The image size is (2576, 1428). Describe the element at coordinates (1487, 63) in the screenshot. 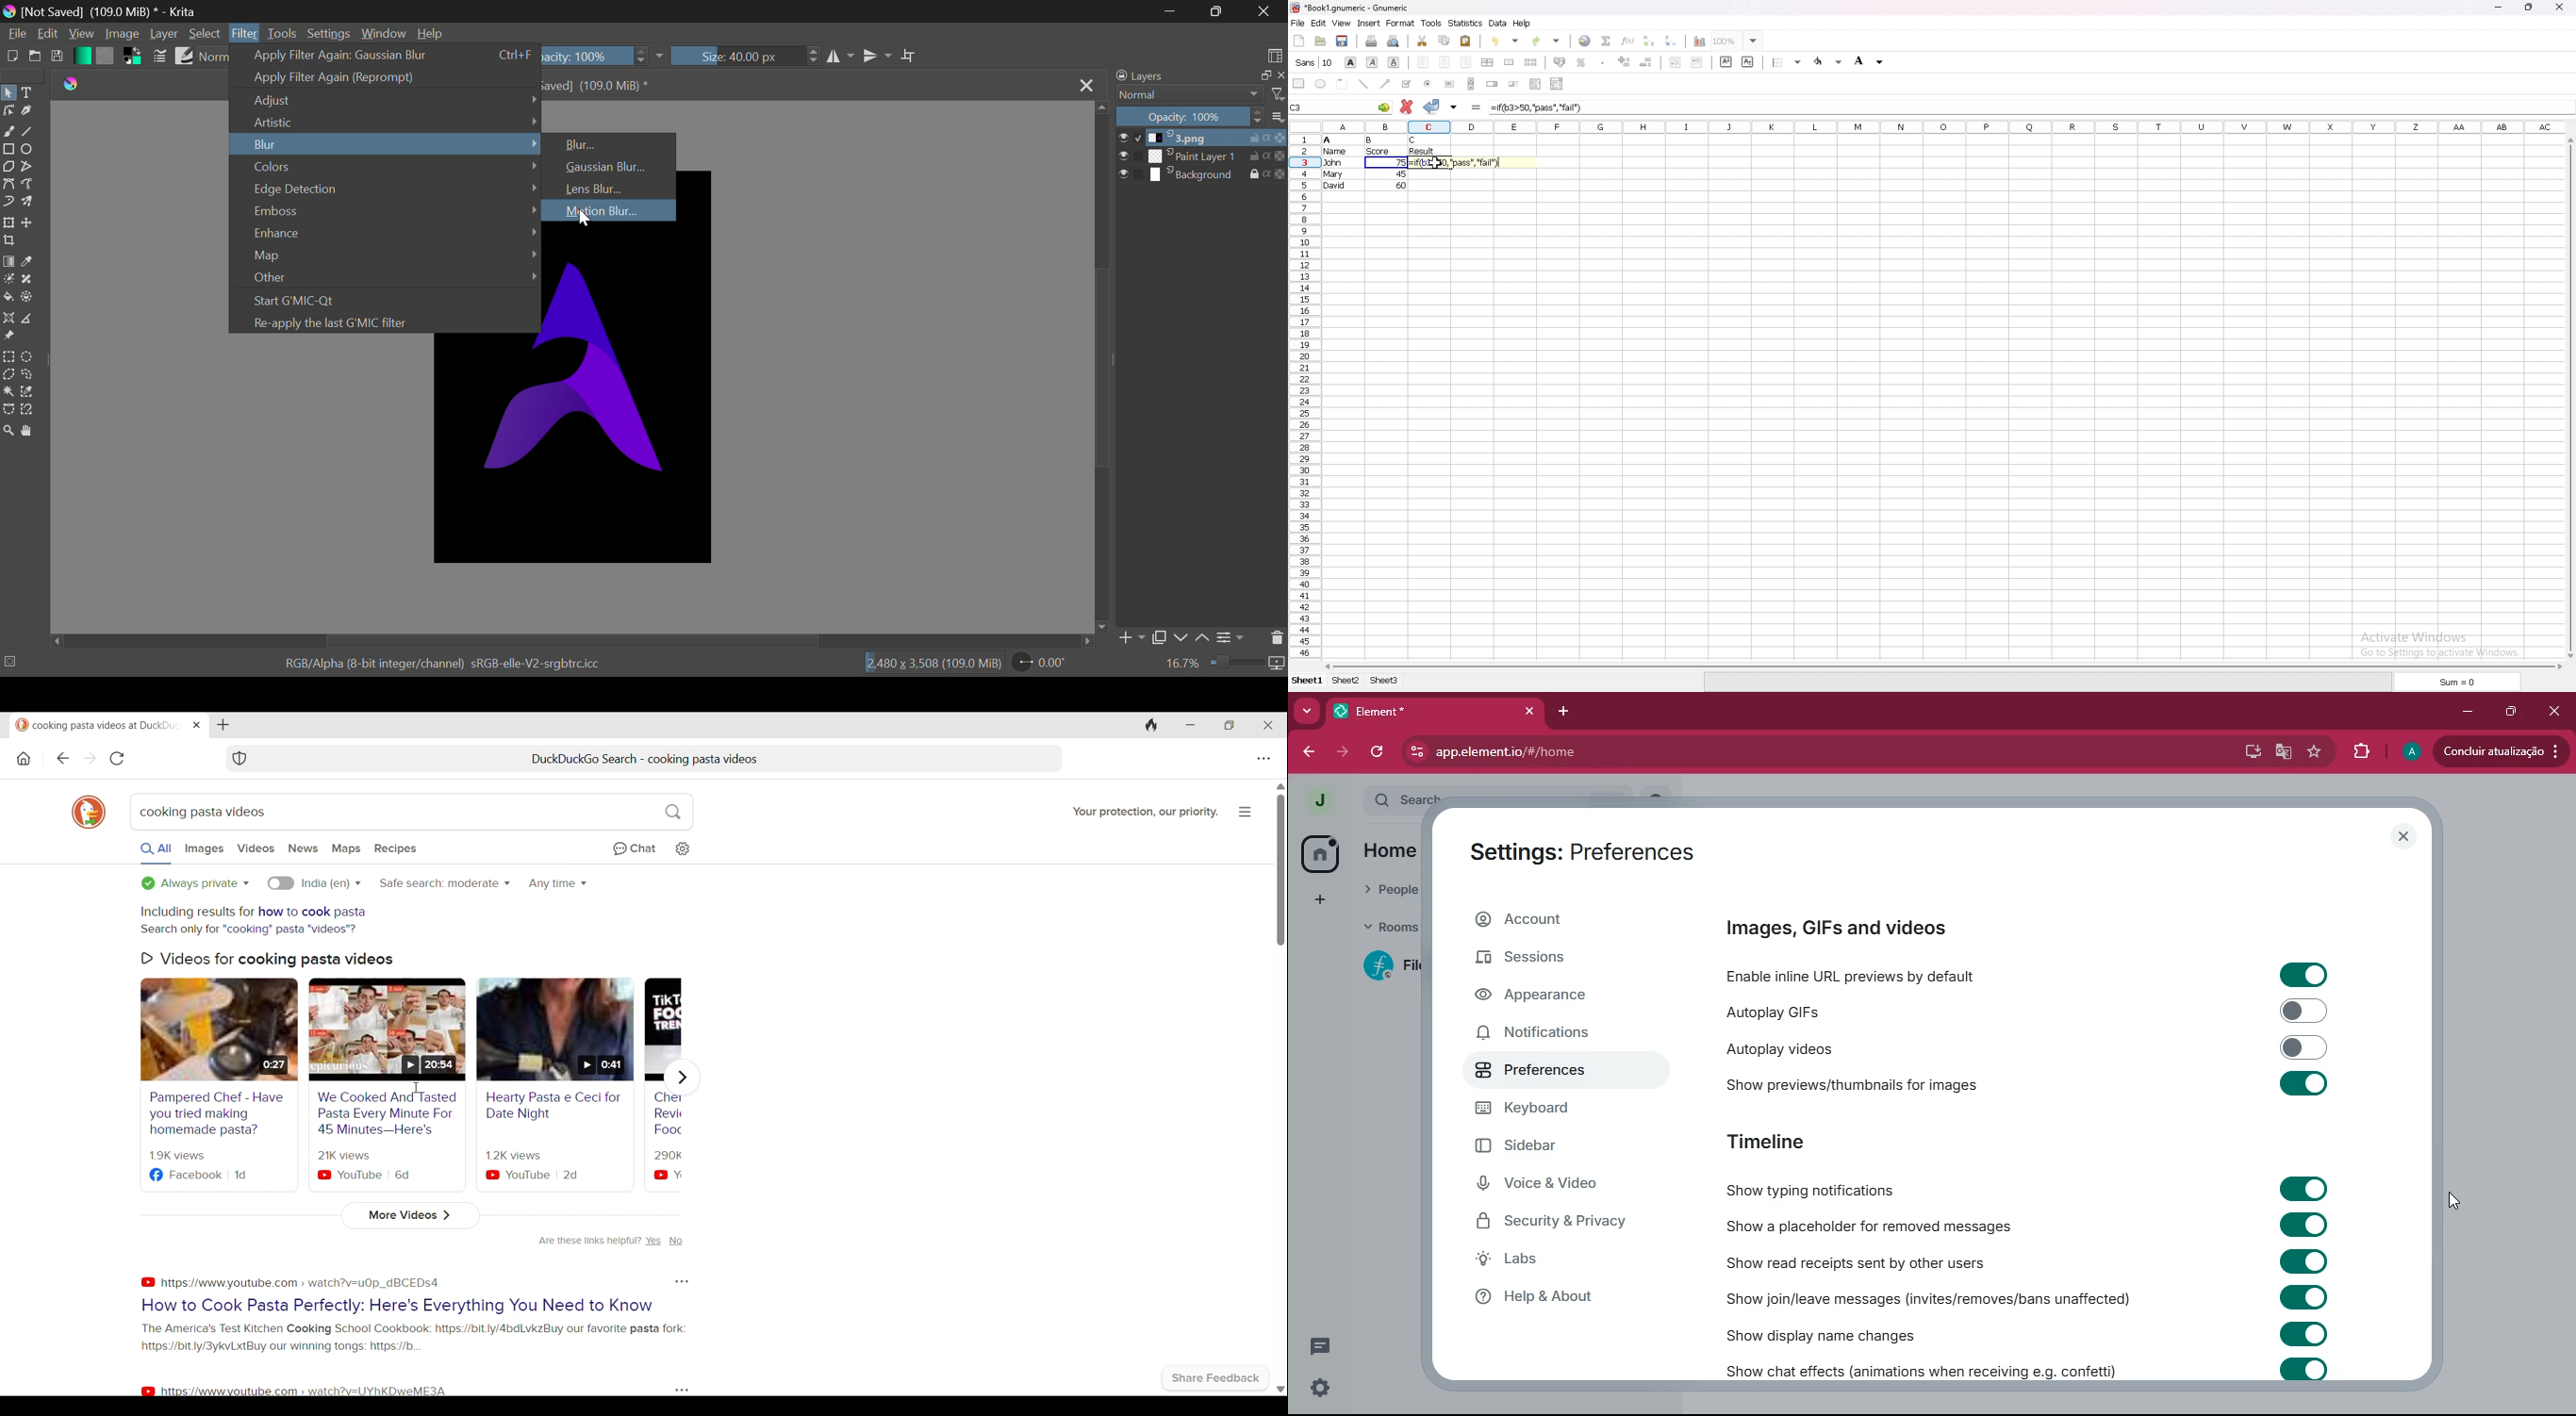

I see `center horizontally` at that location.